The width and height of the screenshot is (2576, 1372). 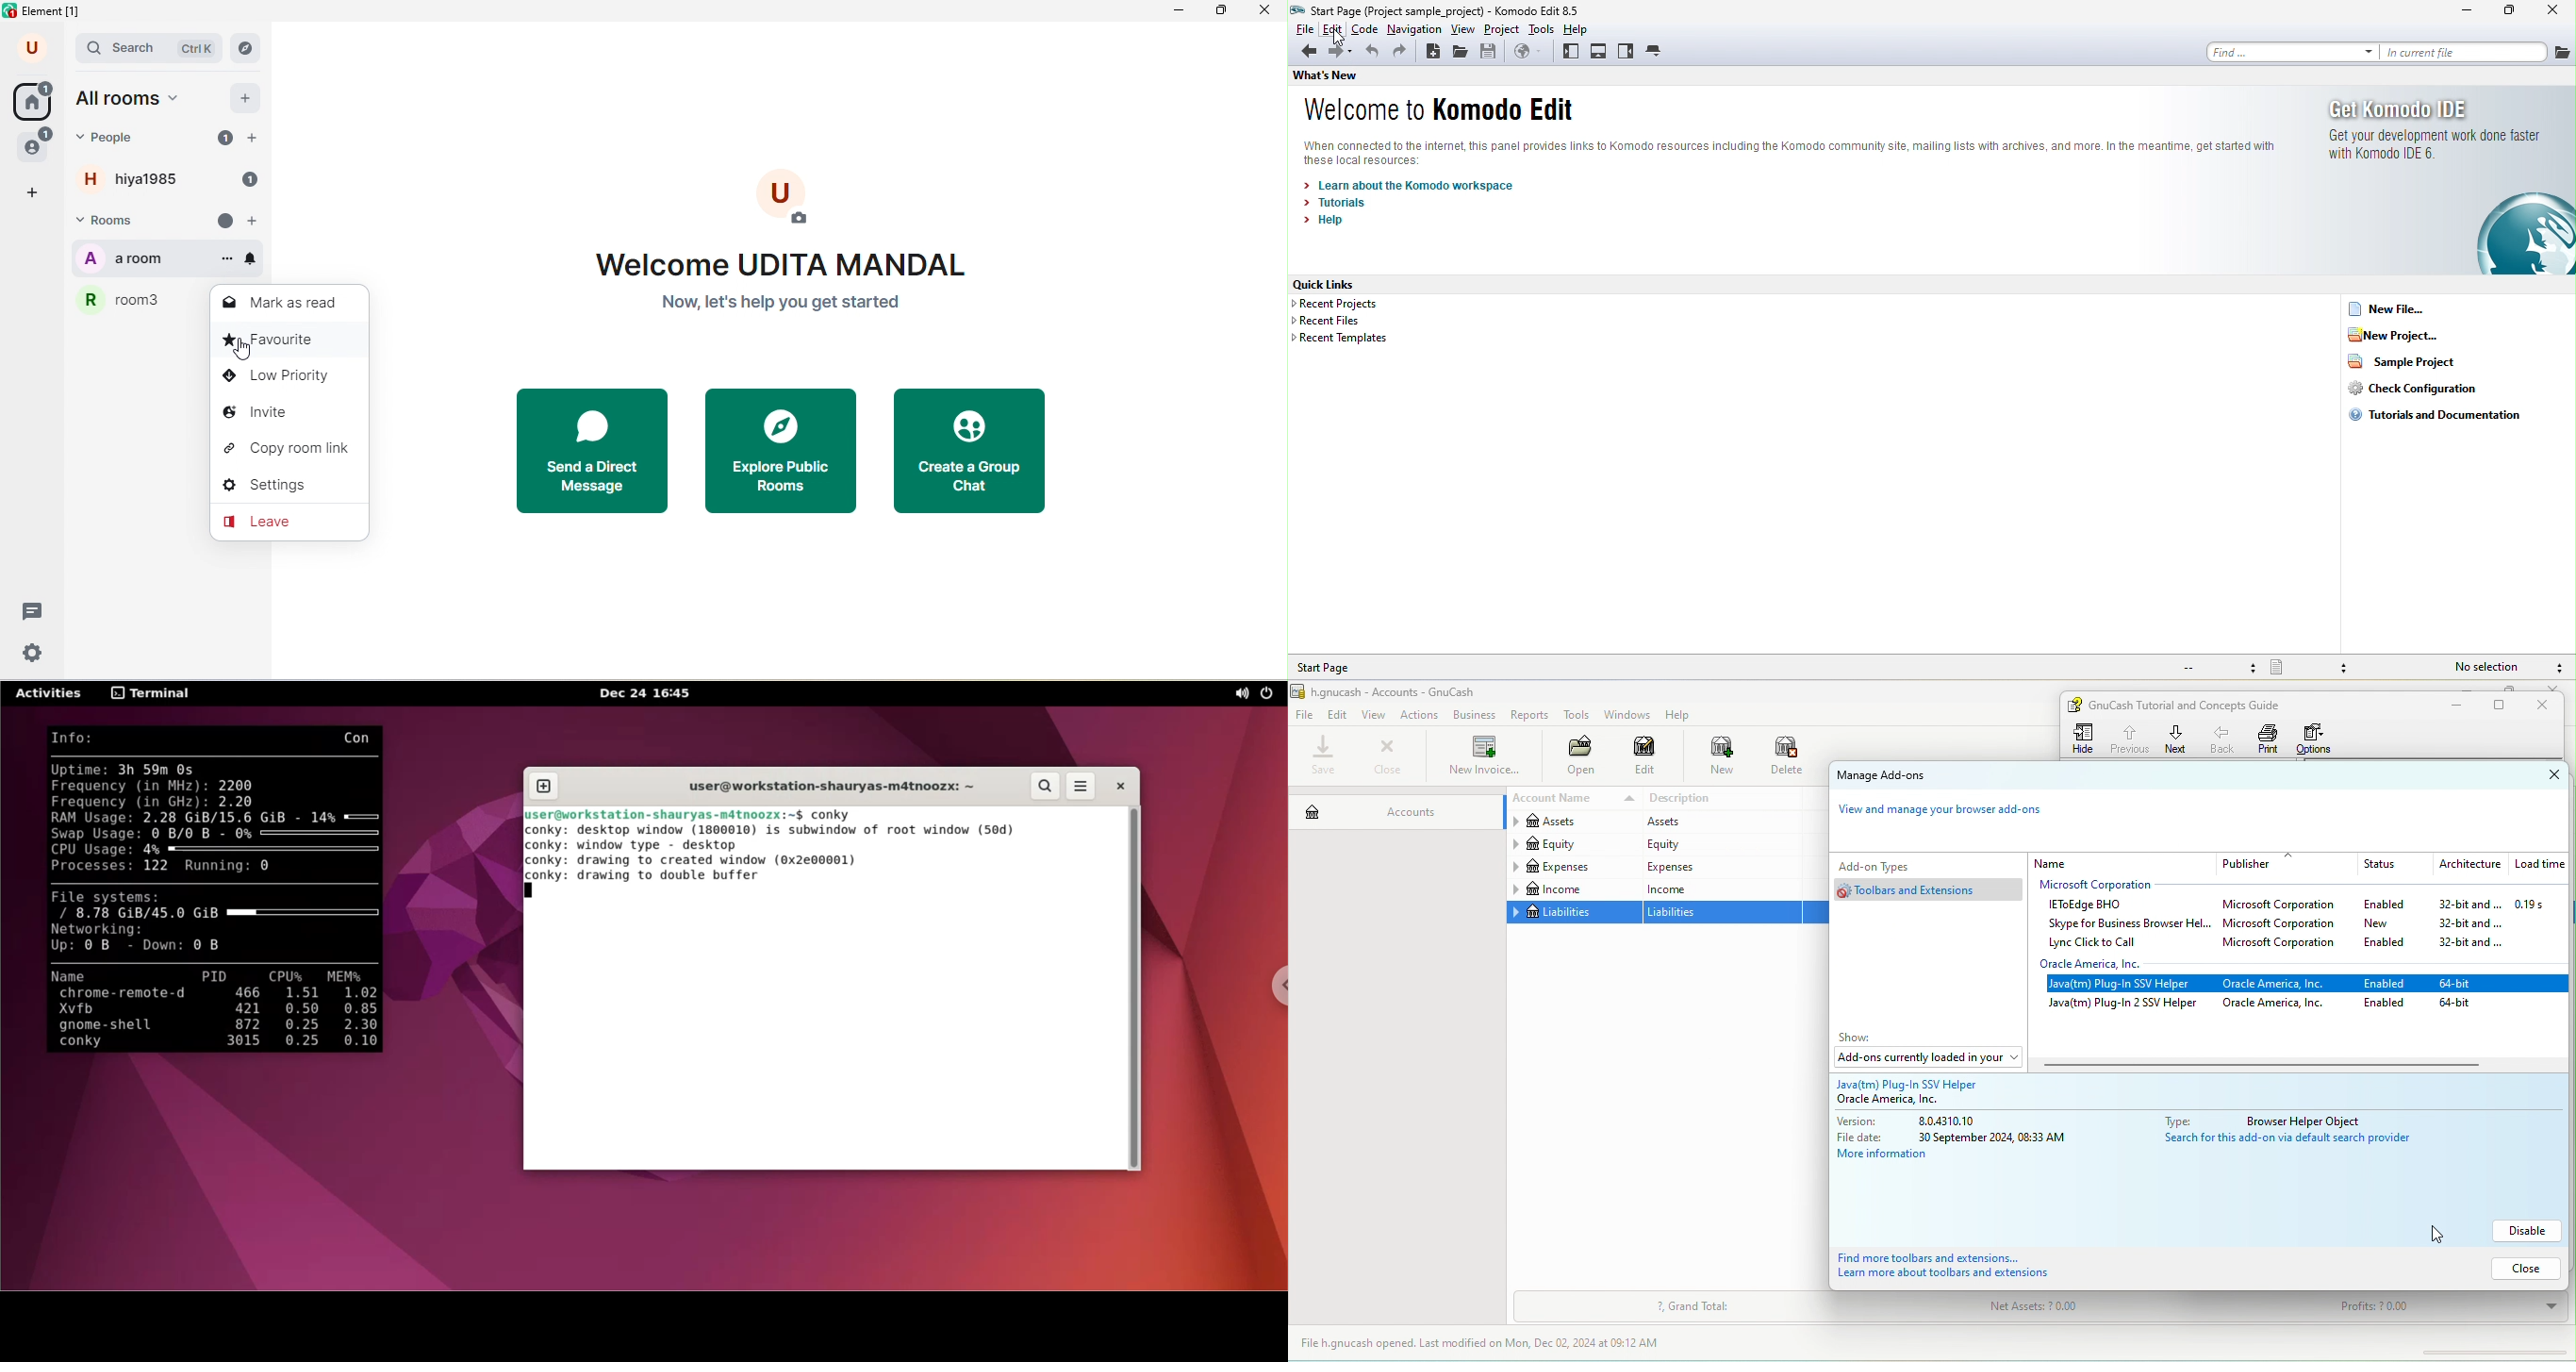 What do you see at coordinates (245, 351) in the screenshot?
I see `cursor movement` at bounding box center [245, 351].